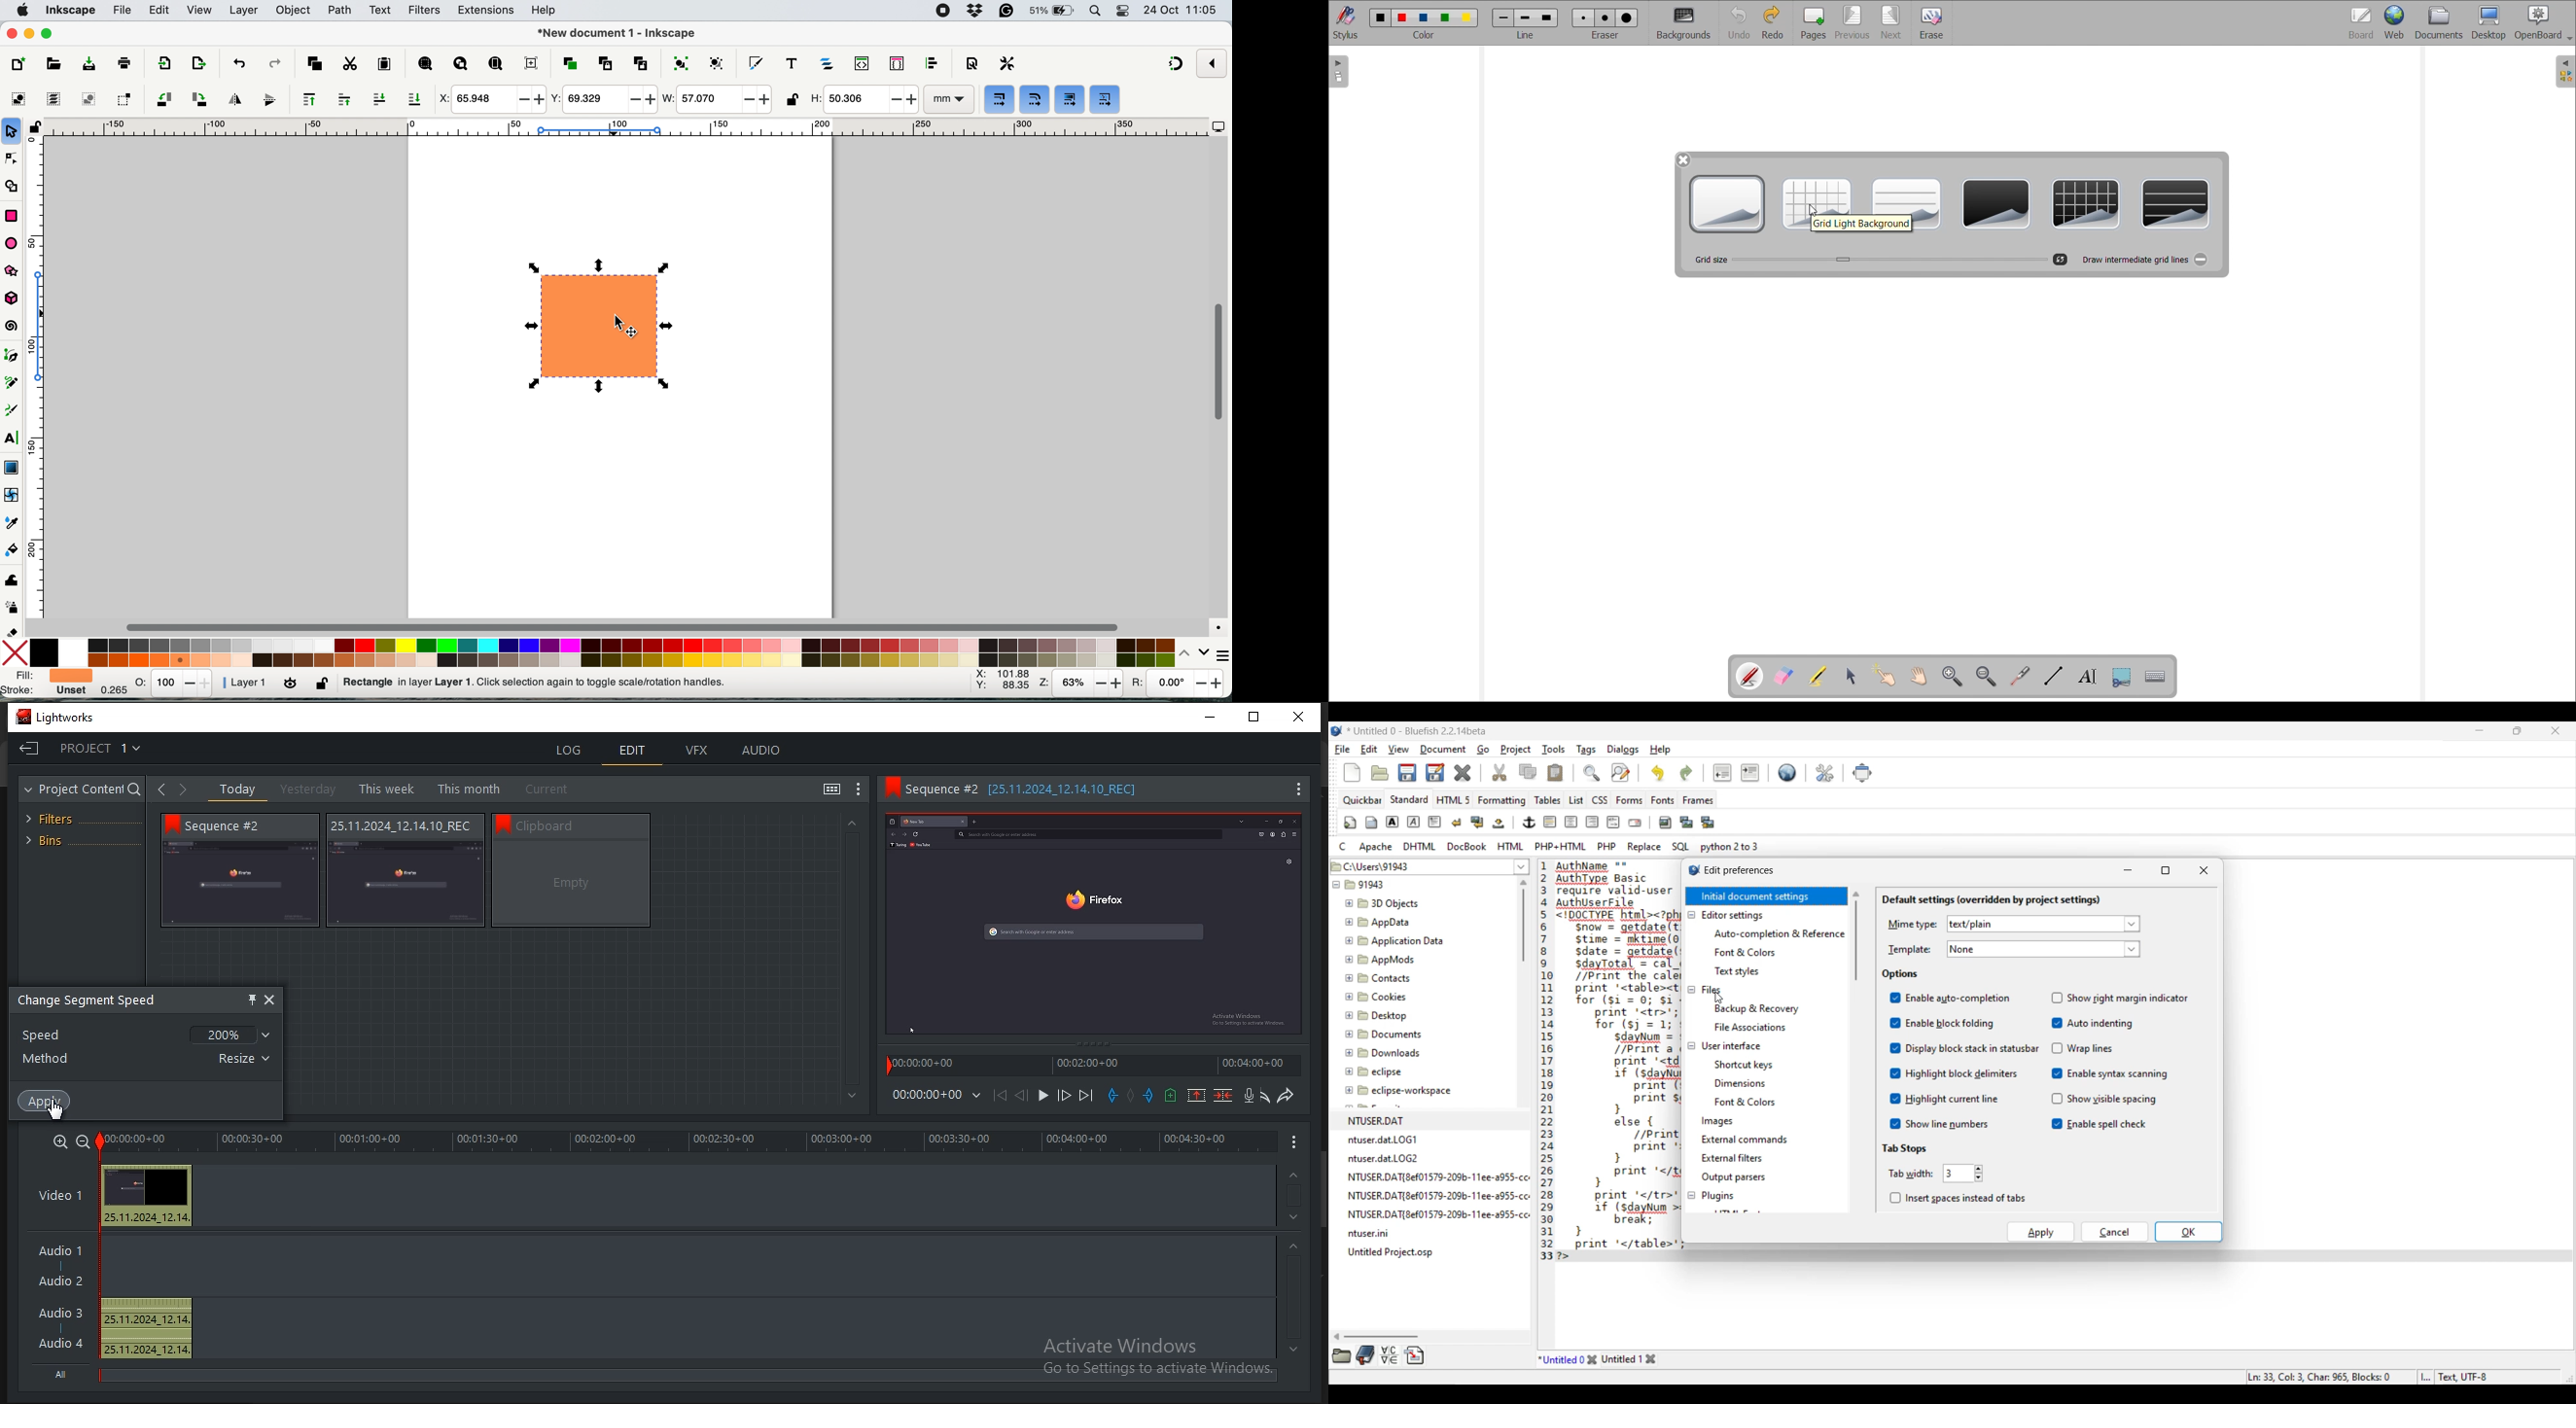 This screenshot has height=1428, width=2576. What do you see at coordinates (1362, 801) in the screenshot?
I see `Quickbar` at bounding box center [1362, 801].